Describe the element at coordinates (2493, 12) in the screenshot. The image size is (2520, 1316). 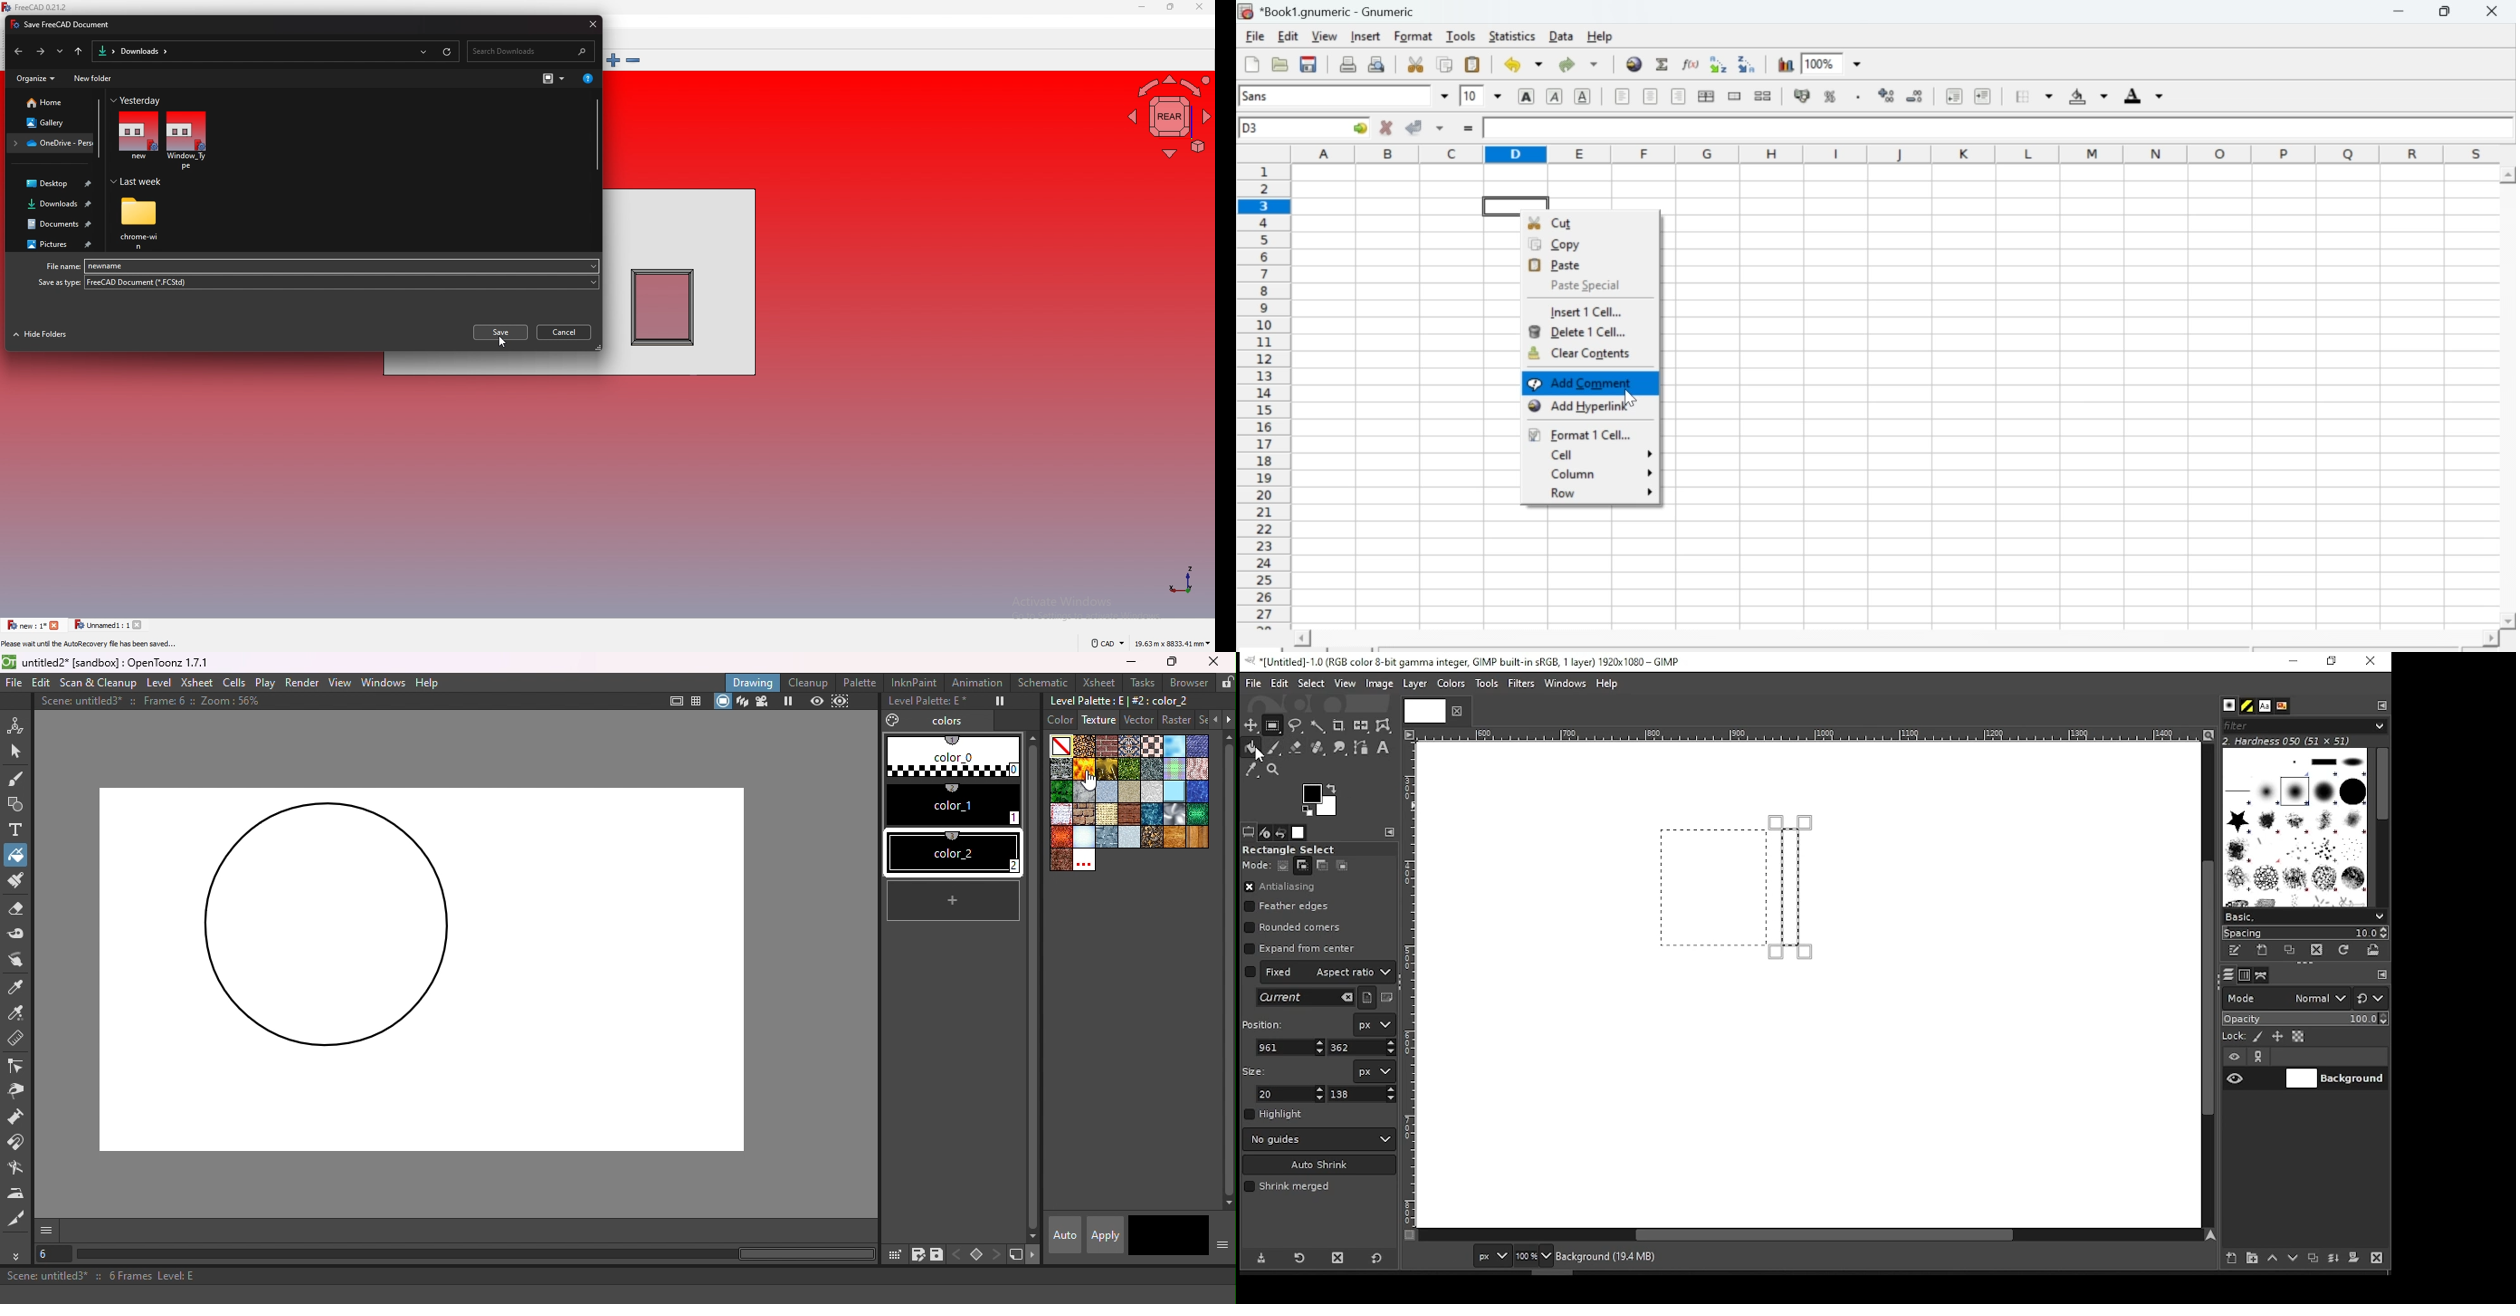
I see `Close` at that location.